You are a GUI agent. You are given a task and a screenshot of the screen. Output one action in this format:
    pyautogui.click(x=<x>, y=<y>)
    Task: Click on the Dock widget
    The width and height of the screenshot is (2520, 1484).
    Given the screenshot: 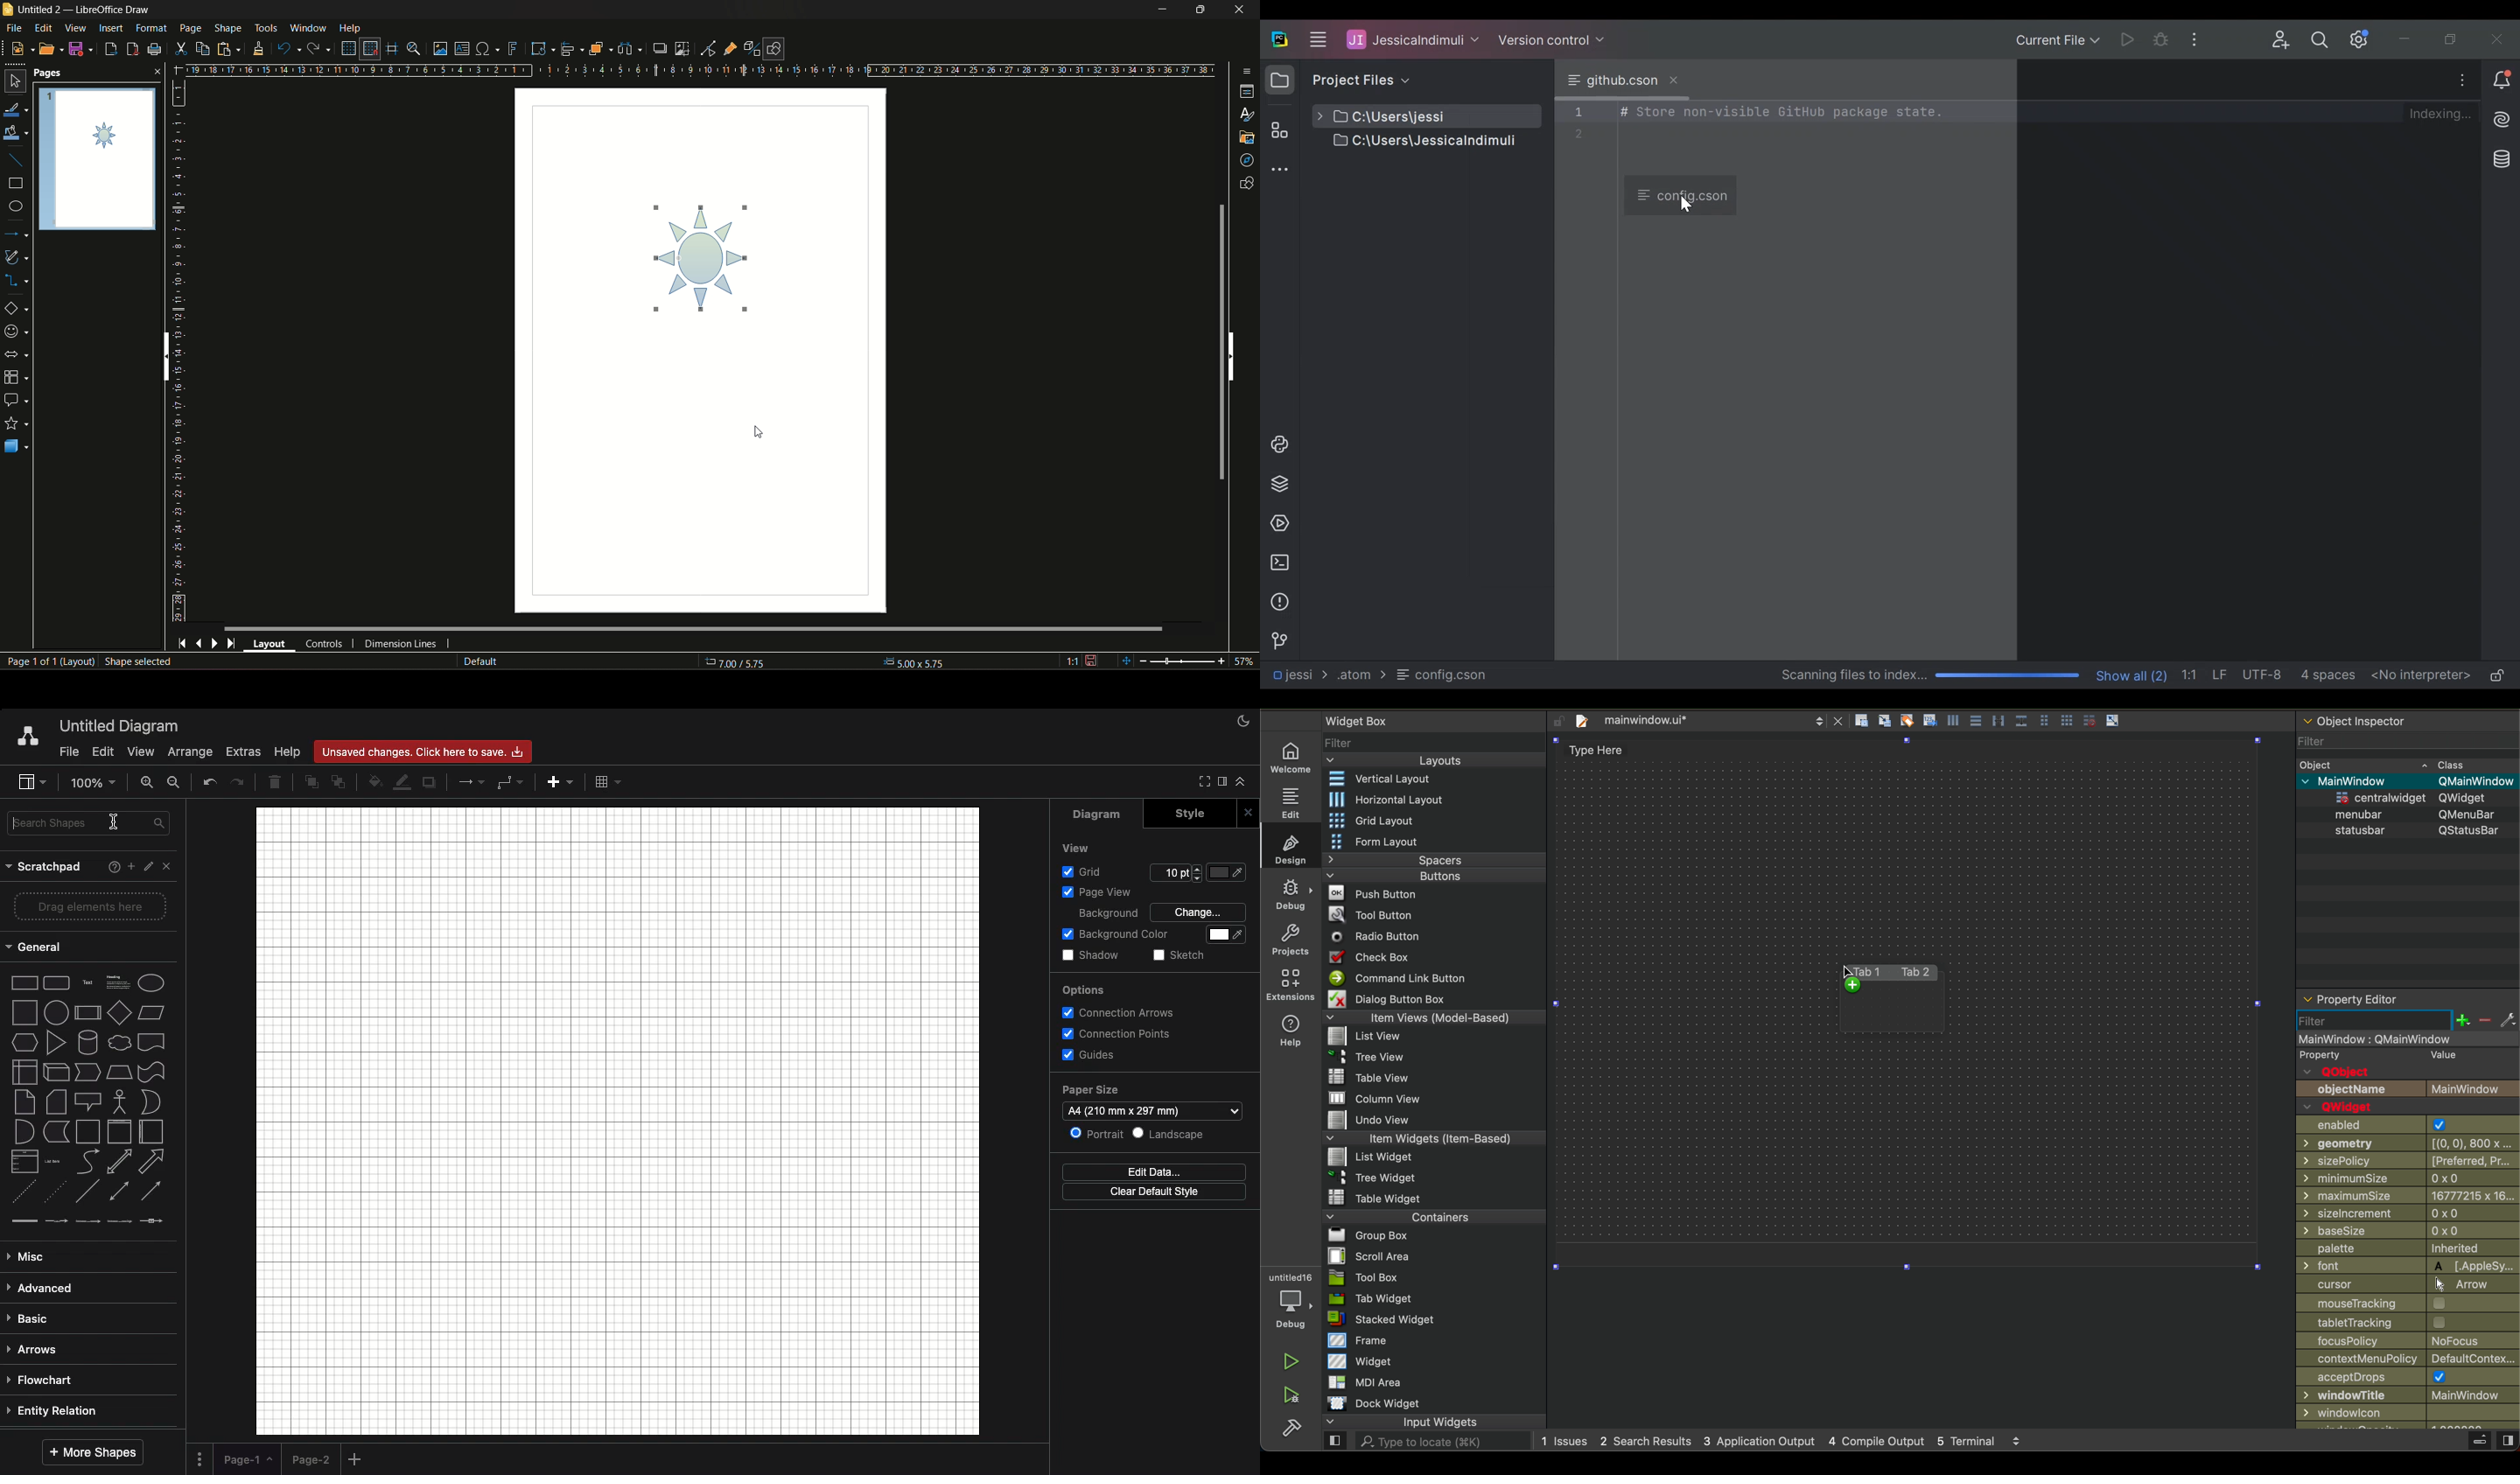 What is the action you would take?
    pyautogui.click(x=1389, y=1403)
    